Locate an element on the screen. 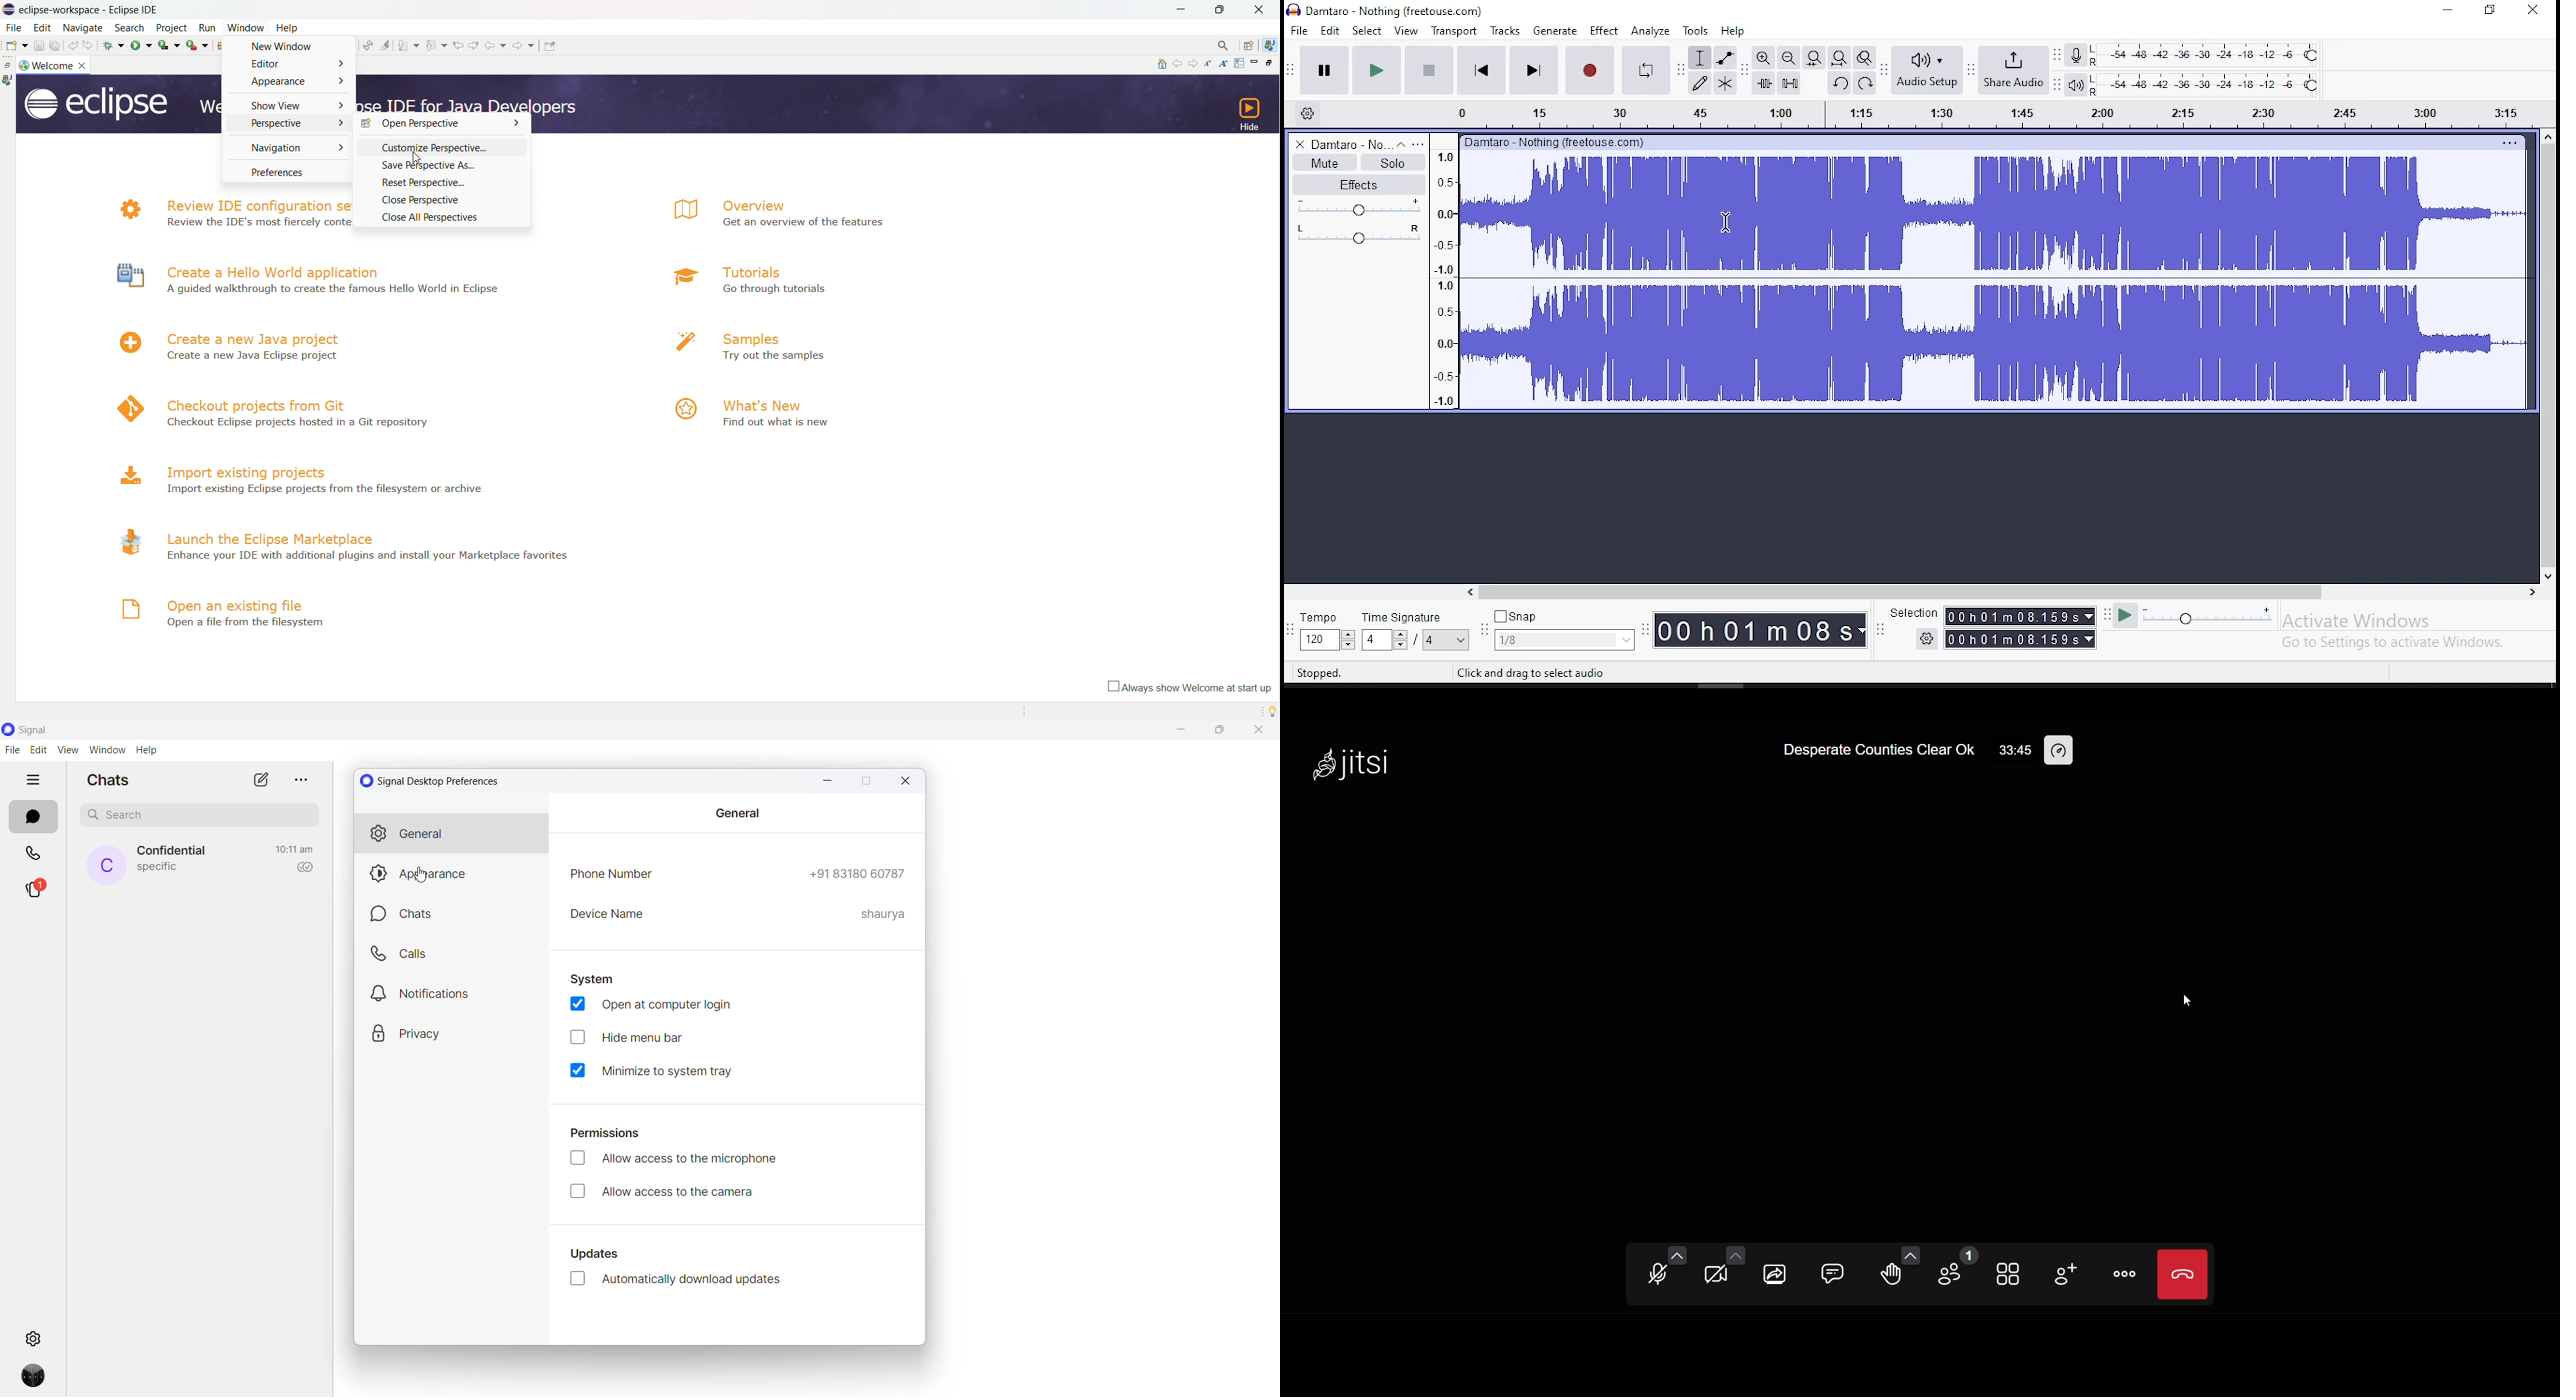 This screenshot has height=1400, width=2576. perspective is located at coordinates (287, 125).